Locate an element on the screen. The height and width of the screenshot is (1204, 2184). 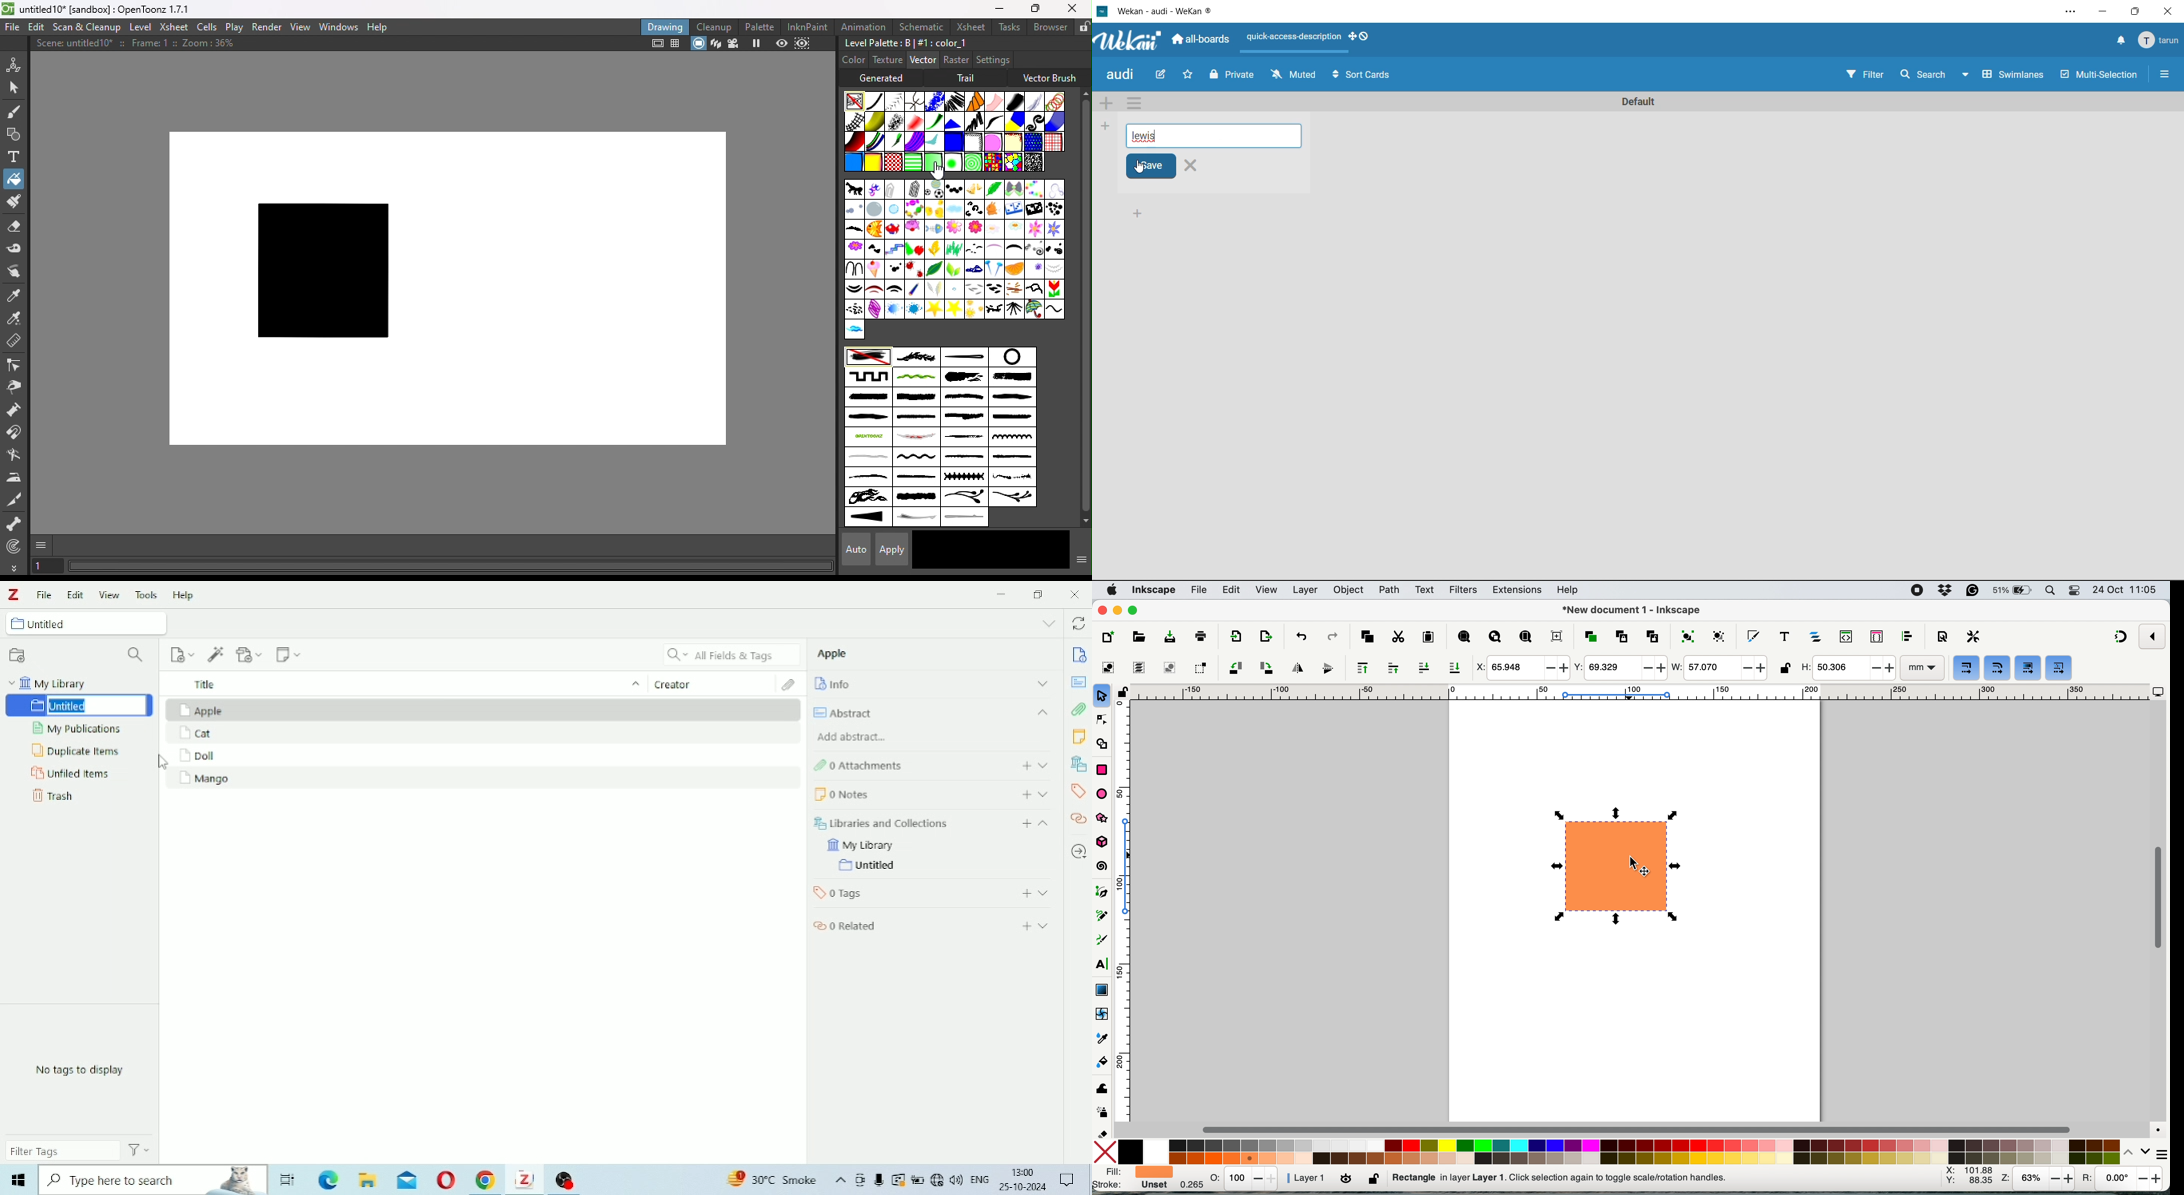
Radial gradient is located at coordinates (951, 162).